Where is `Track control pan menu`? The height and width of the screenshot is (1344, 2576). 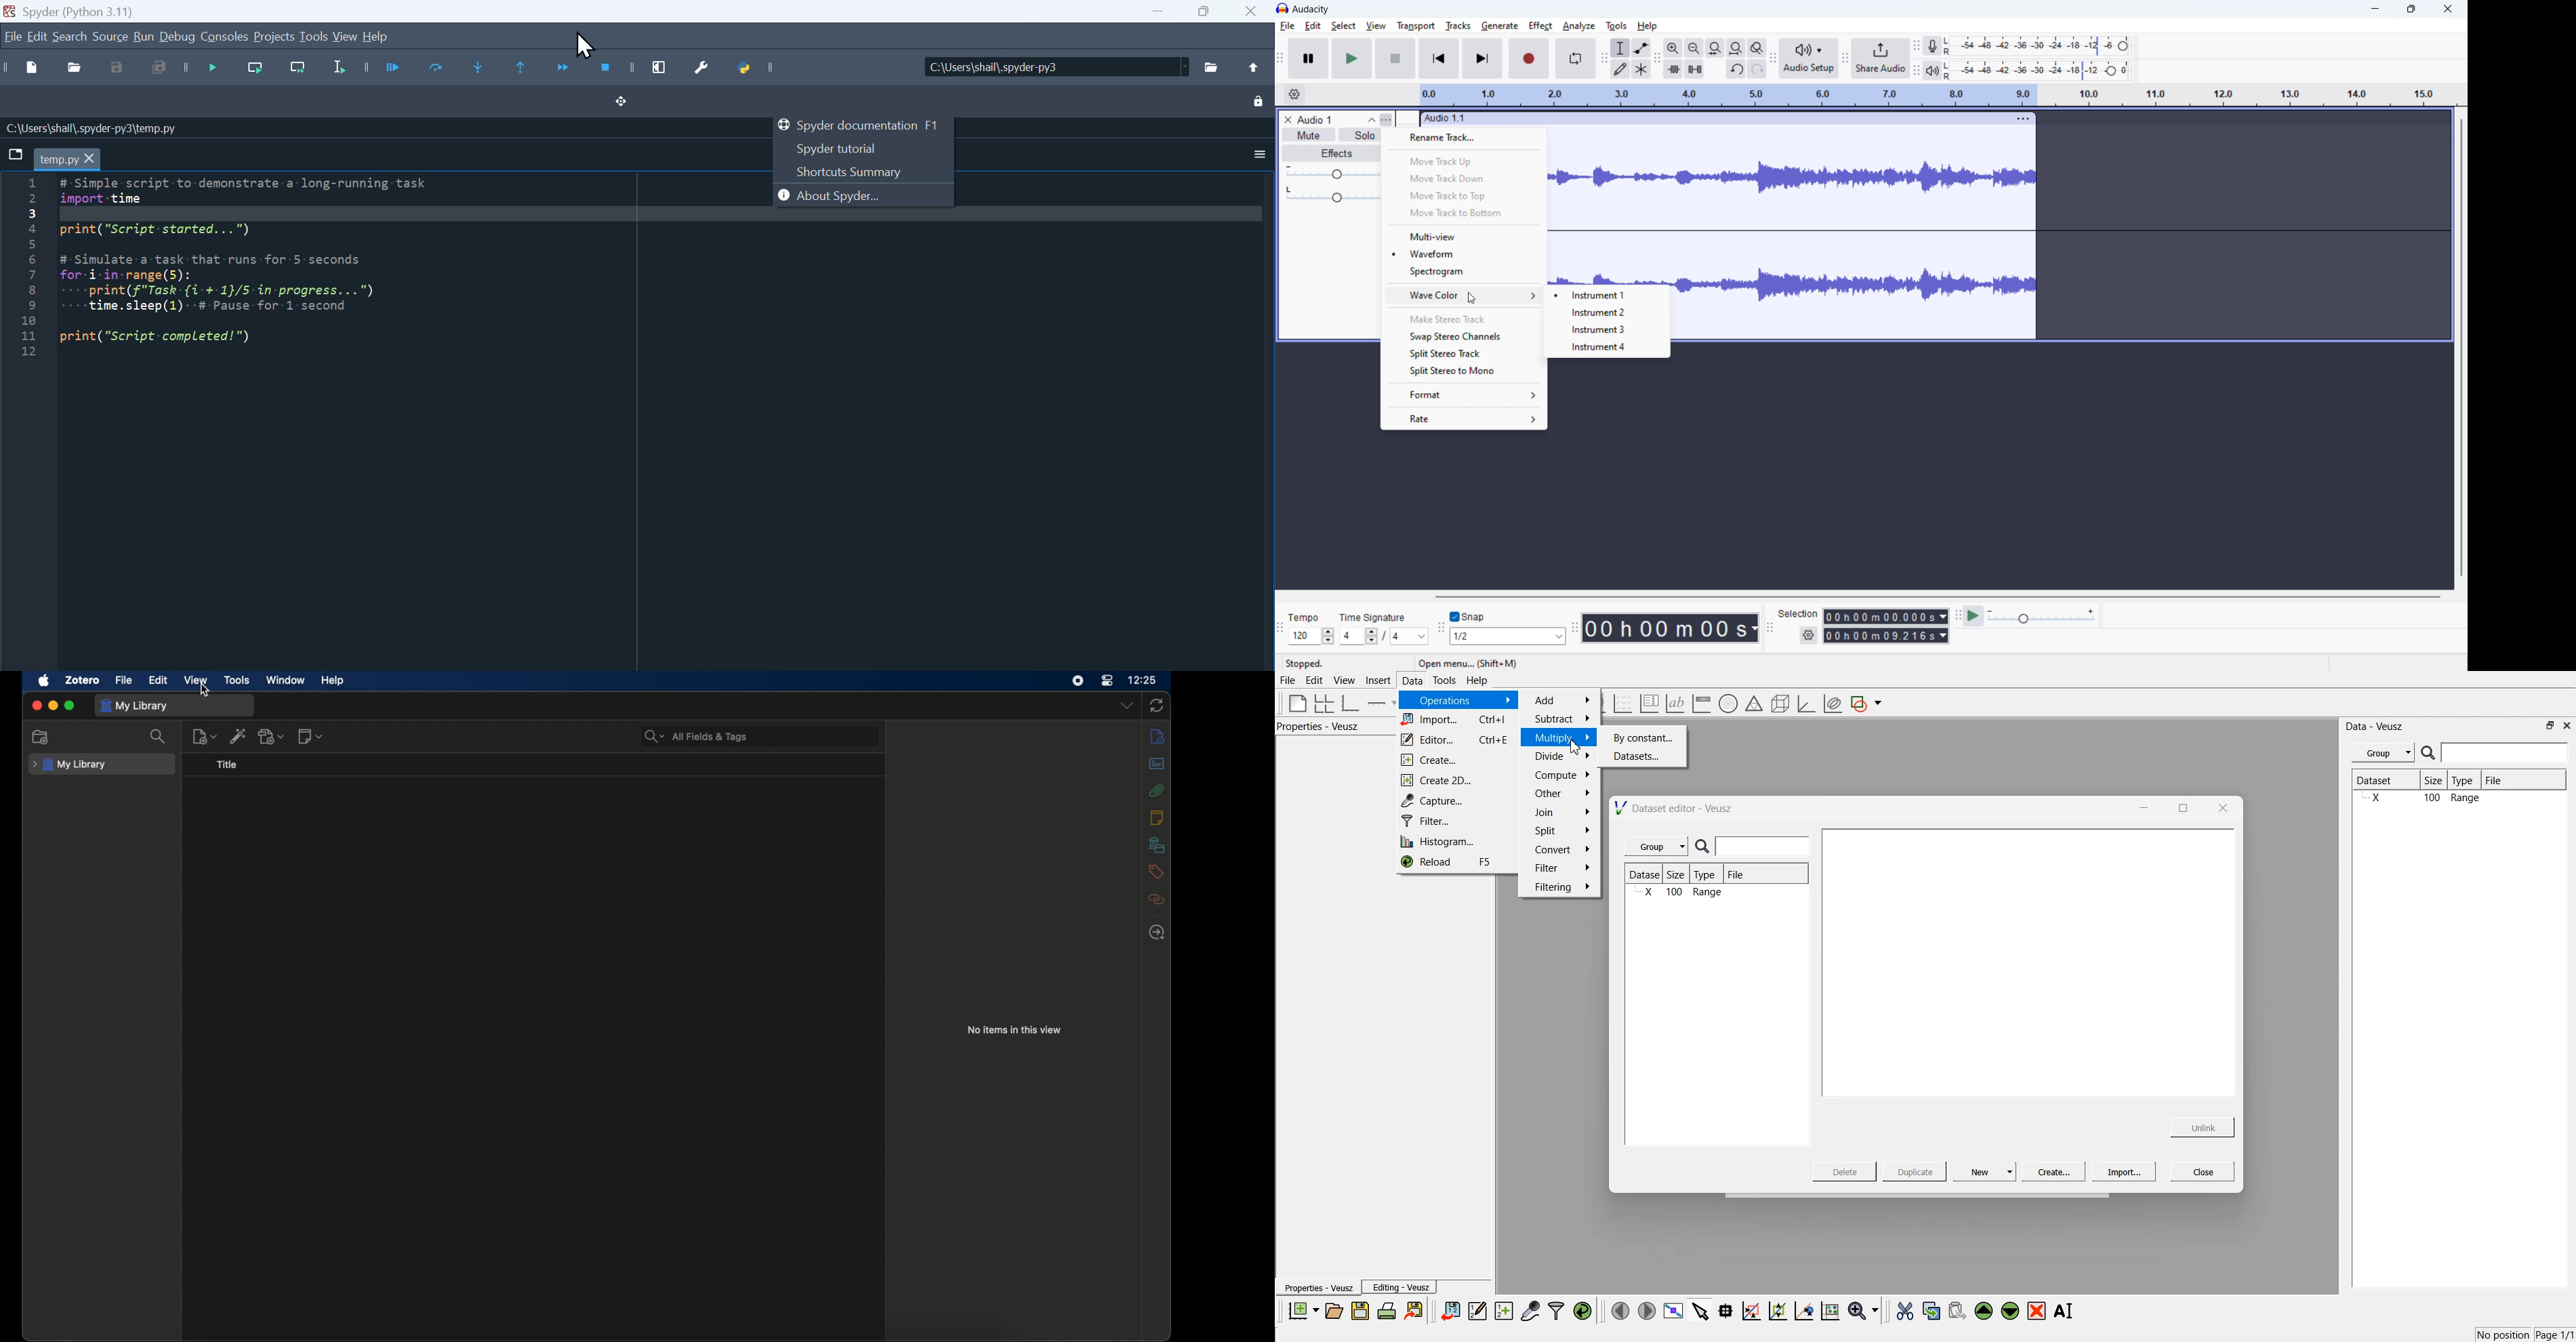
Track control pan menu is located at coordinates (1387, 121).